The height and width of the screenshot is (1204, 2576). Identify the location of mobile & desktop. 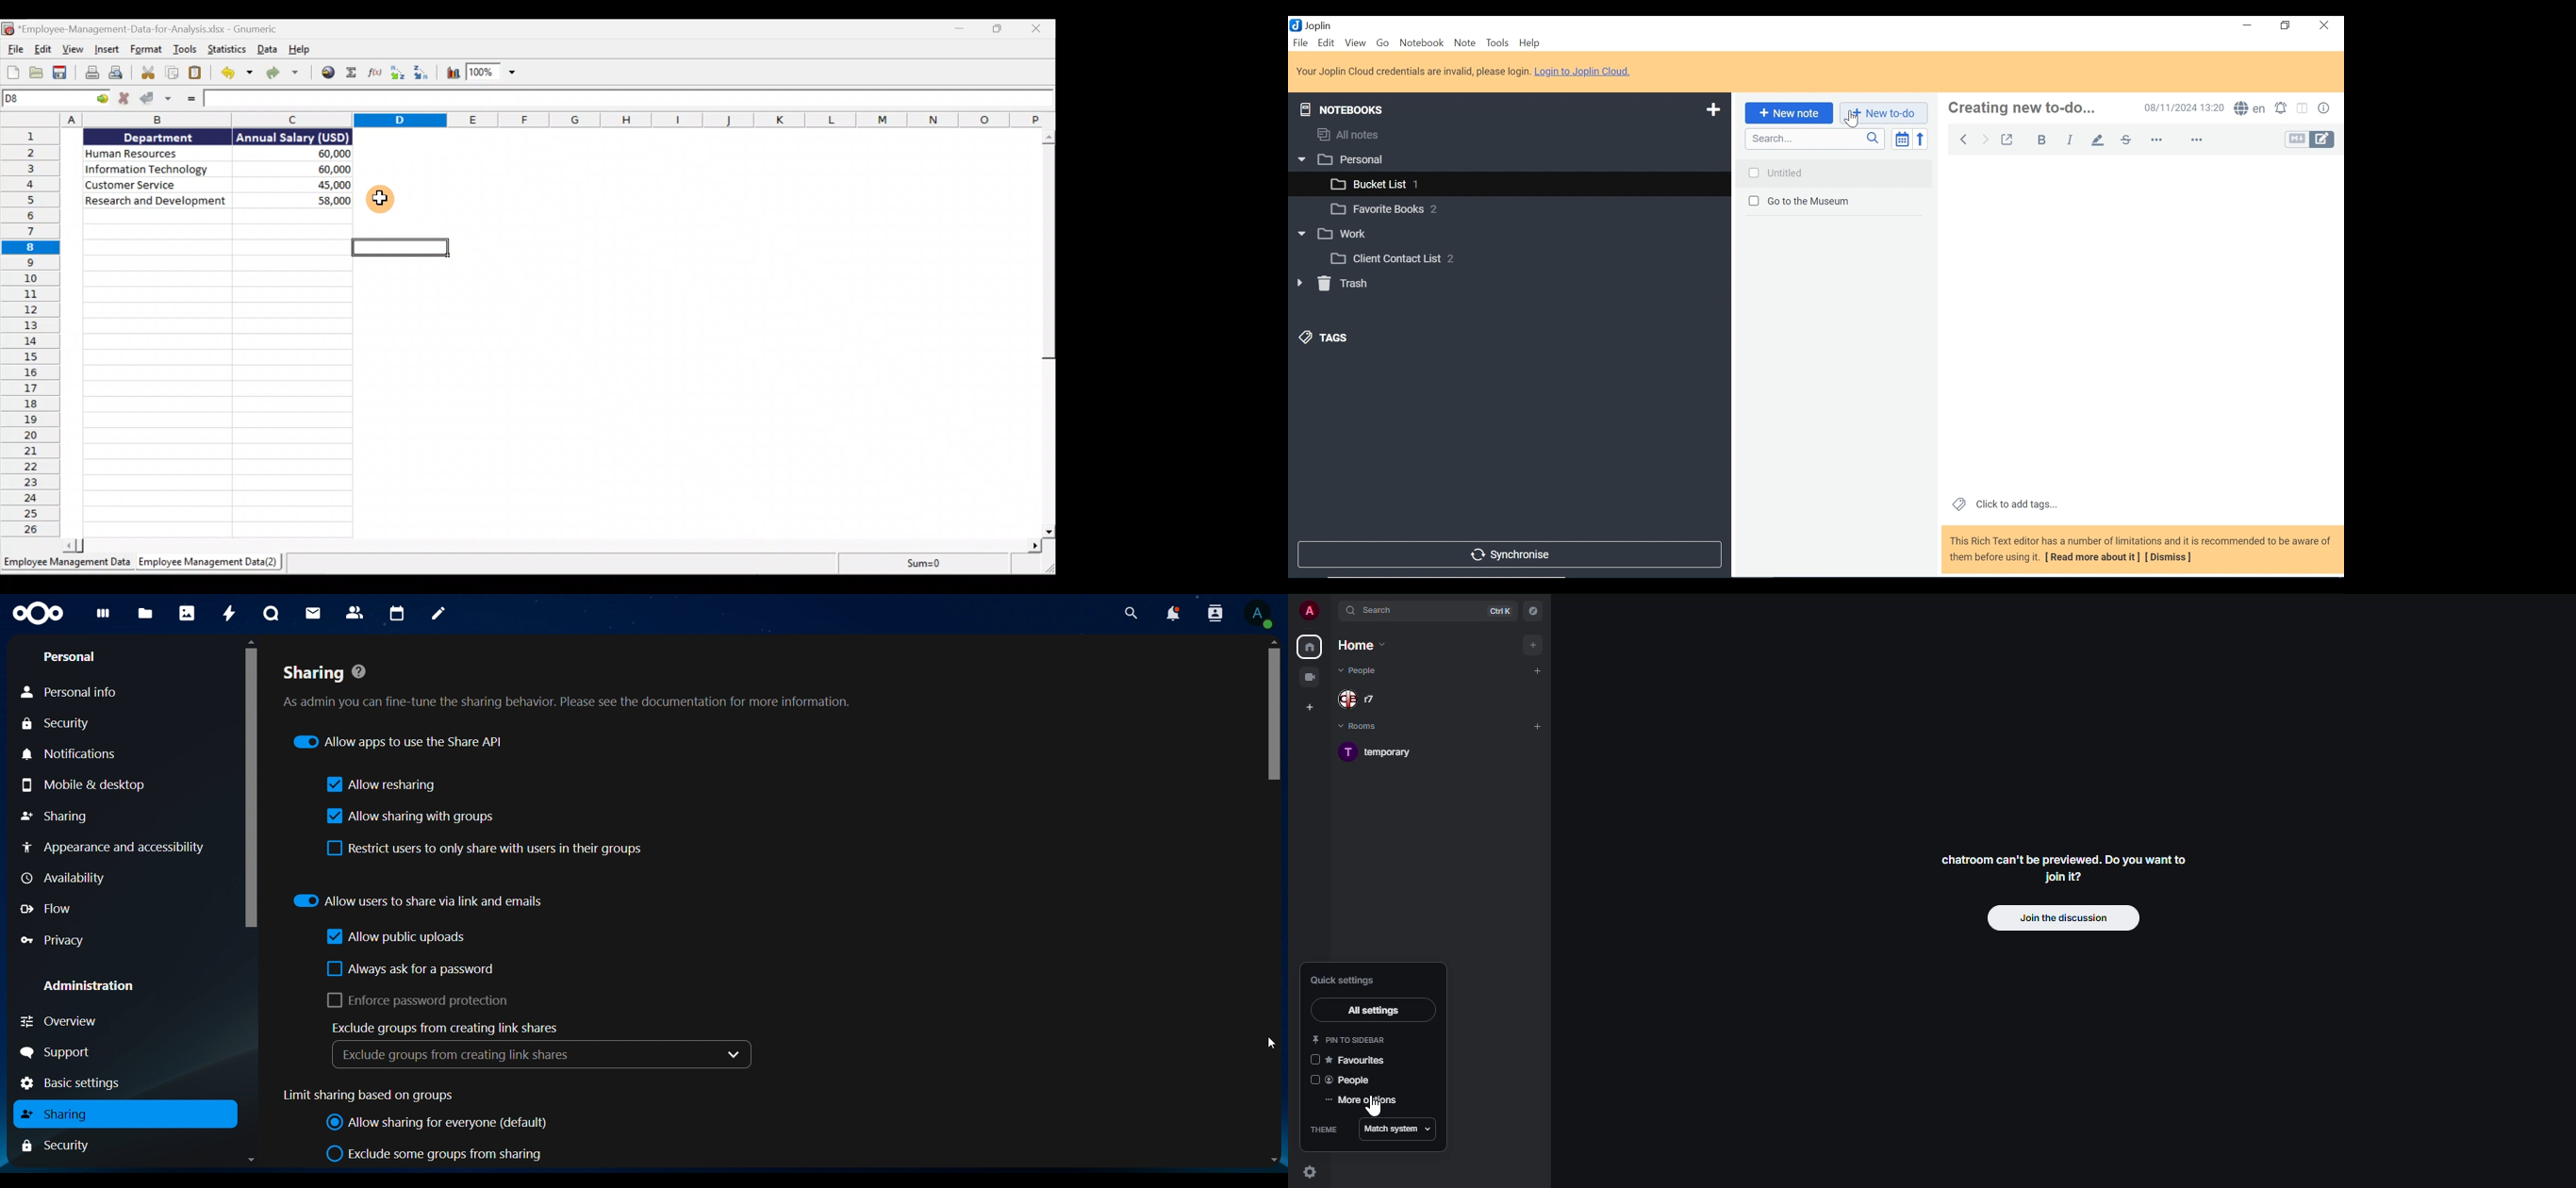
(95, 786).